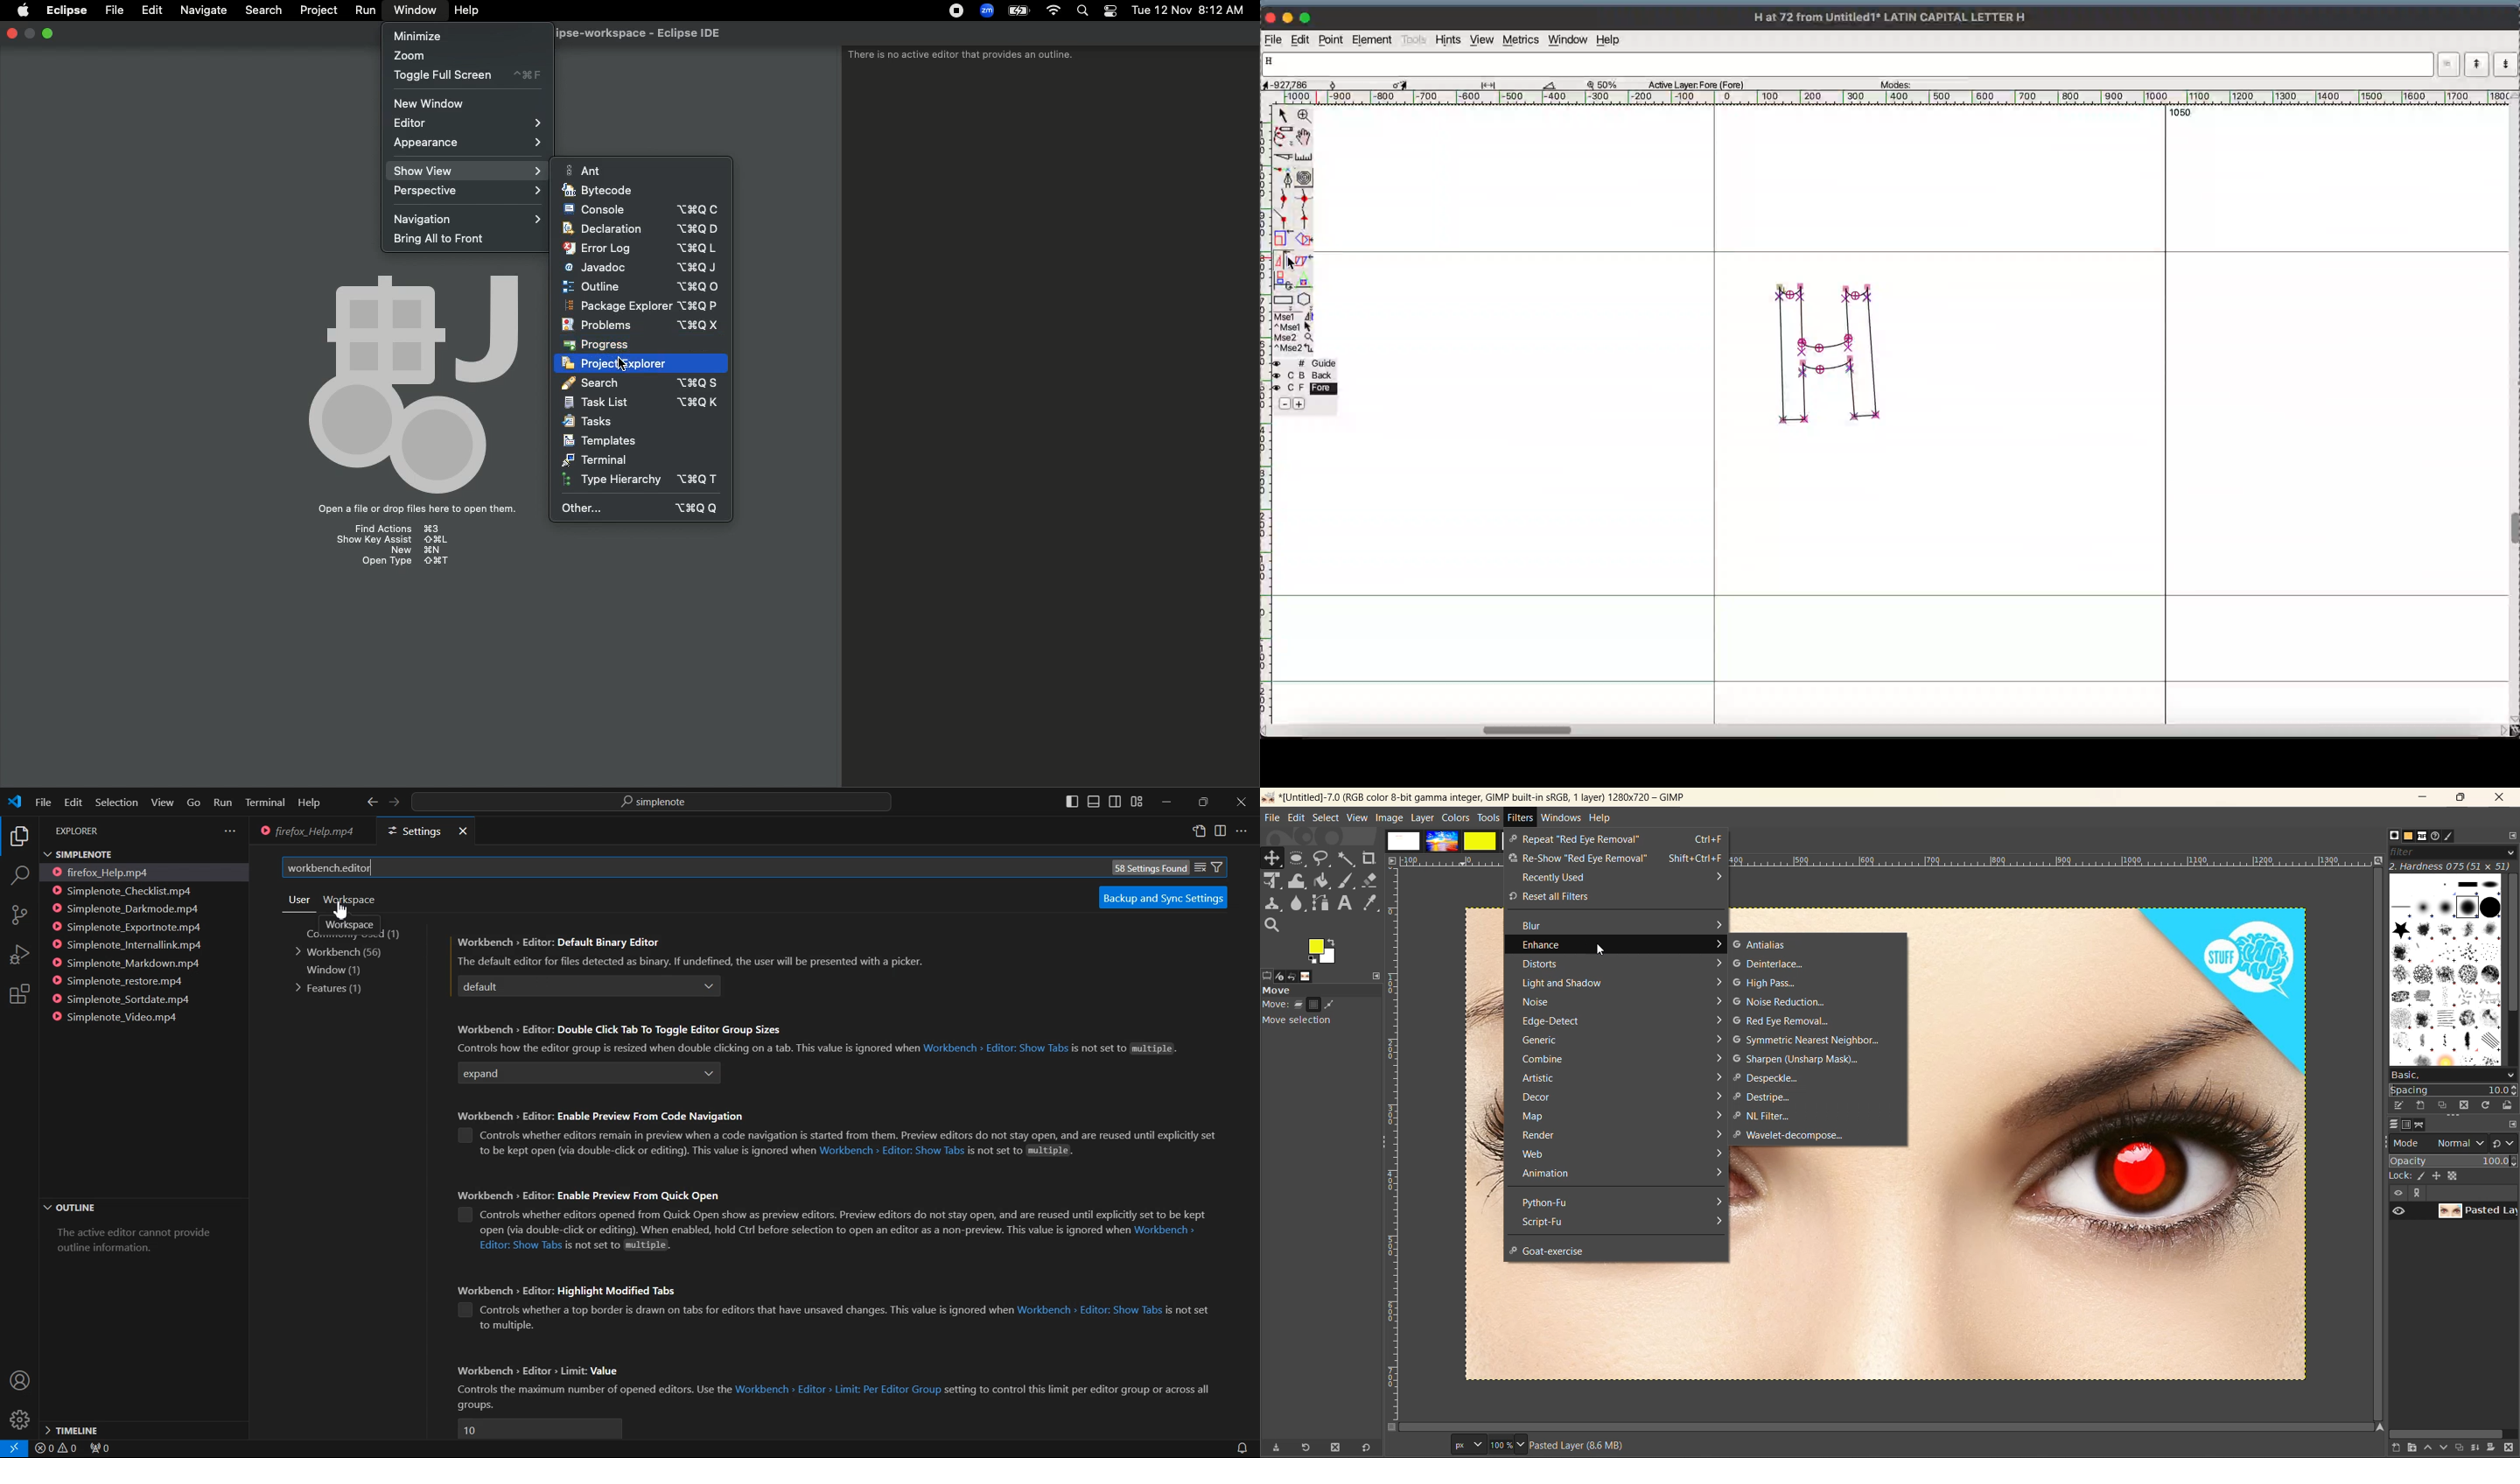  What do you see at coordinates (30, 34) in the screenshot?
I see `Minimize` at bounding box center [30, 34].